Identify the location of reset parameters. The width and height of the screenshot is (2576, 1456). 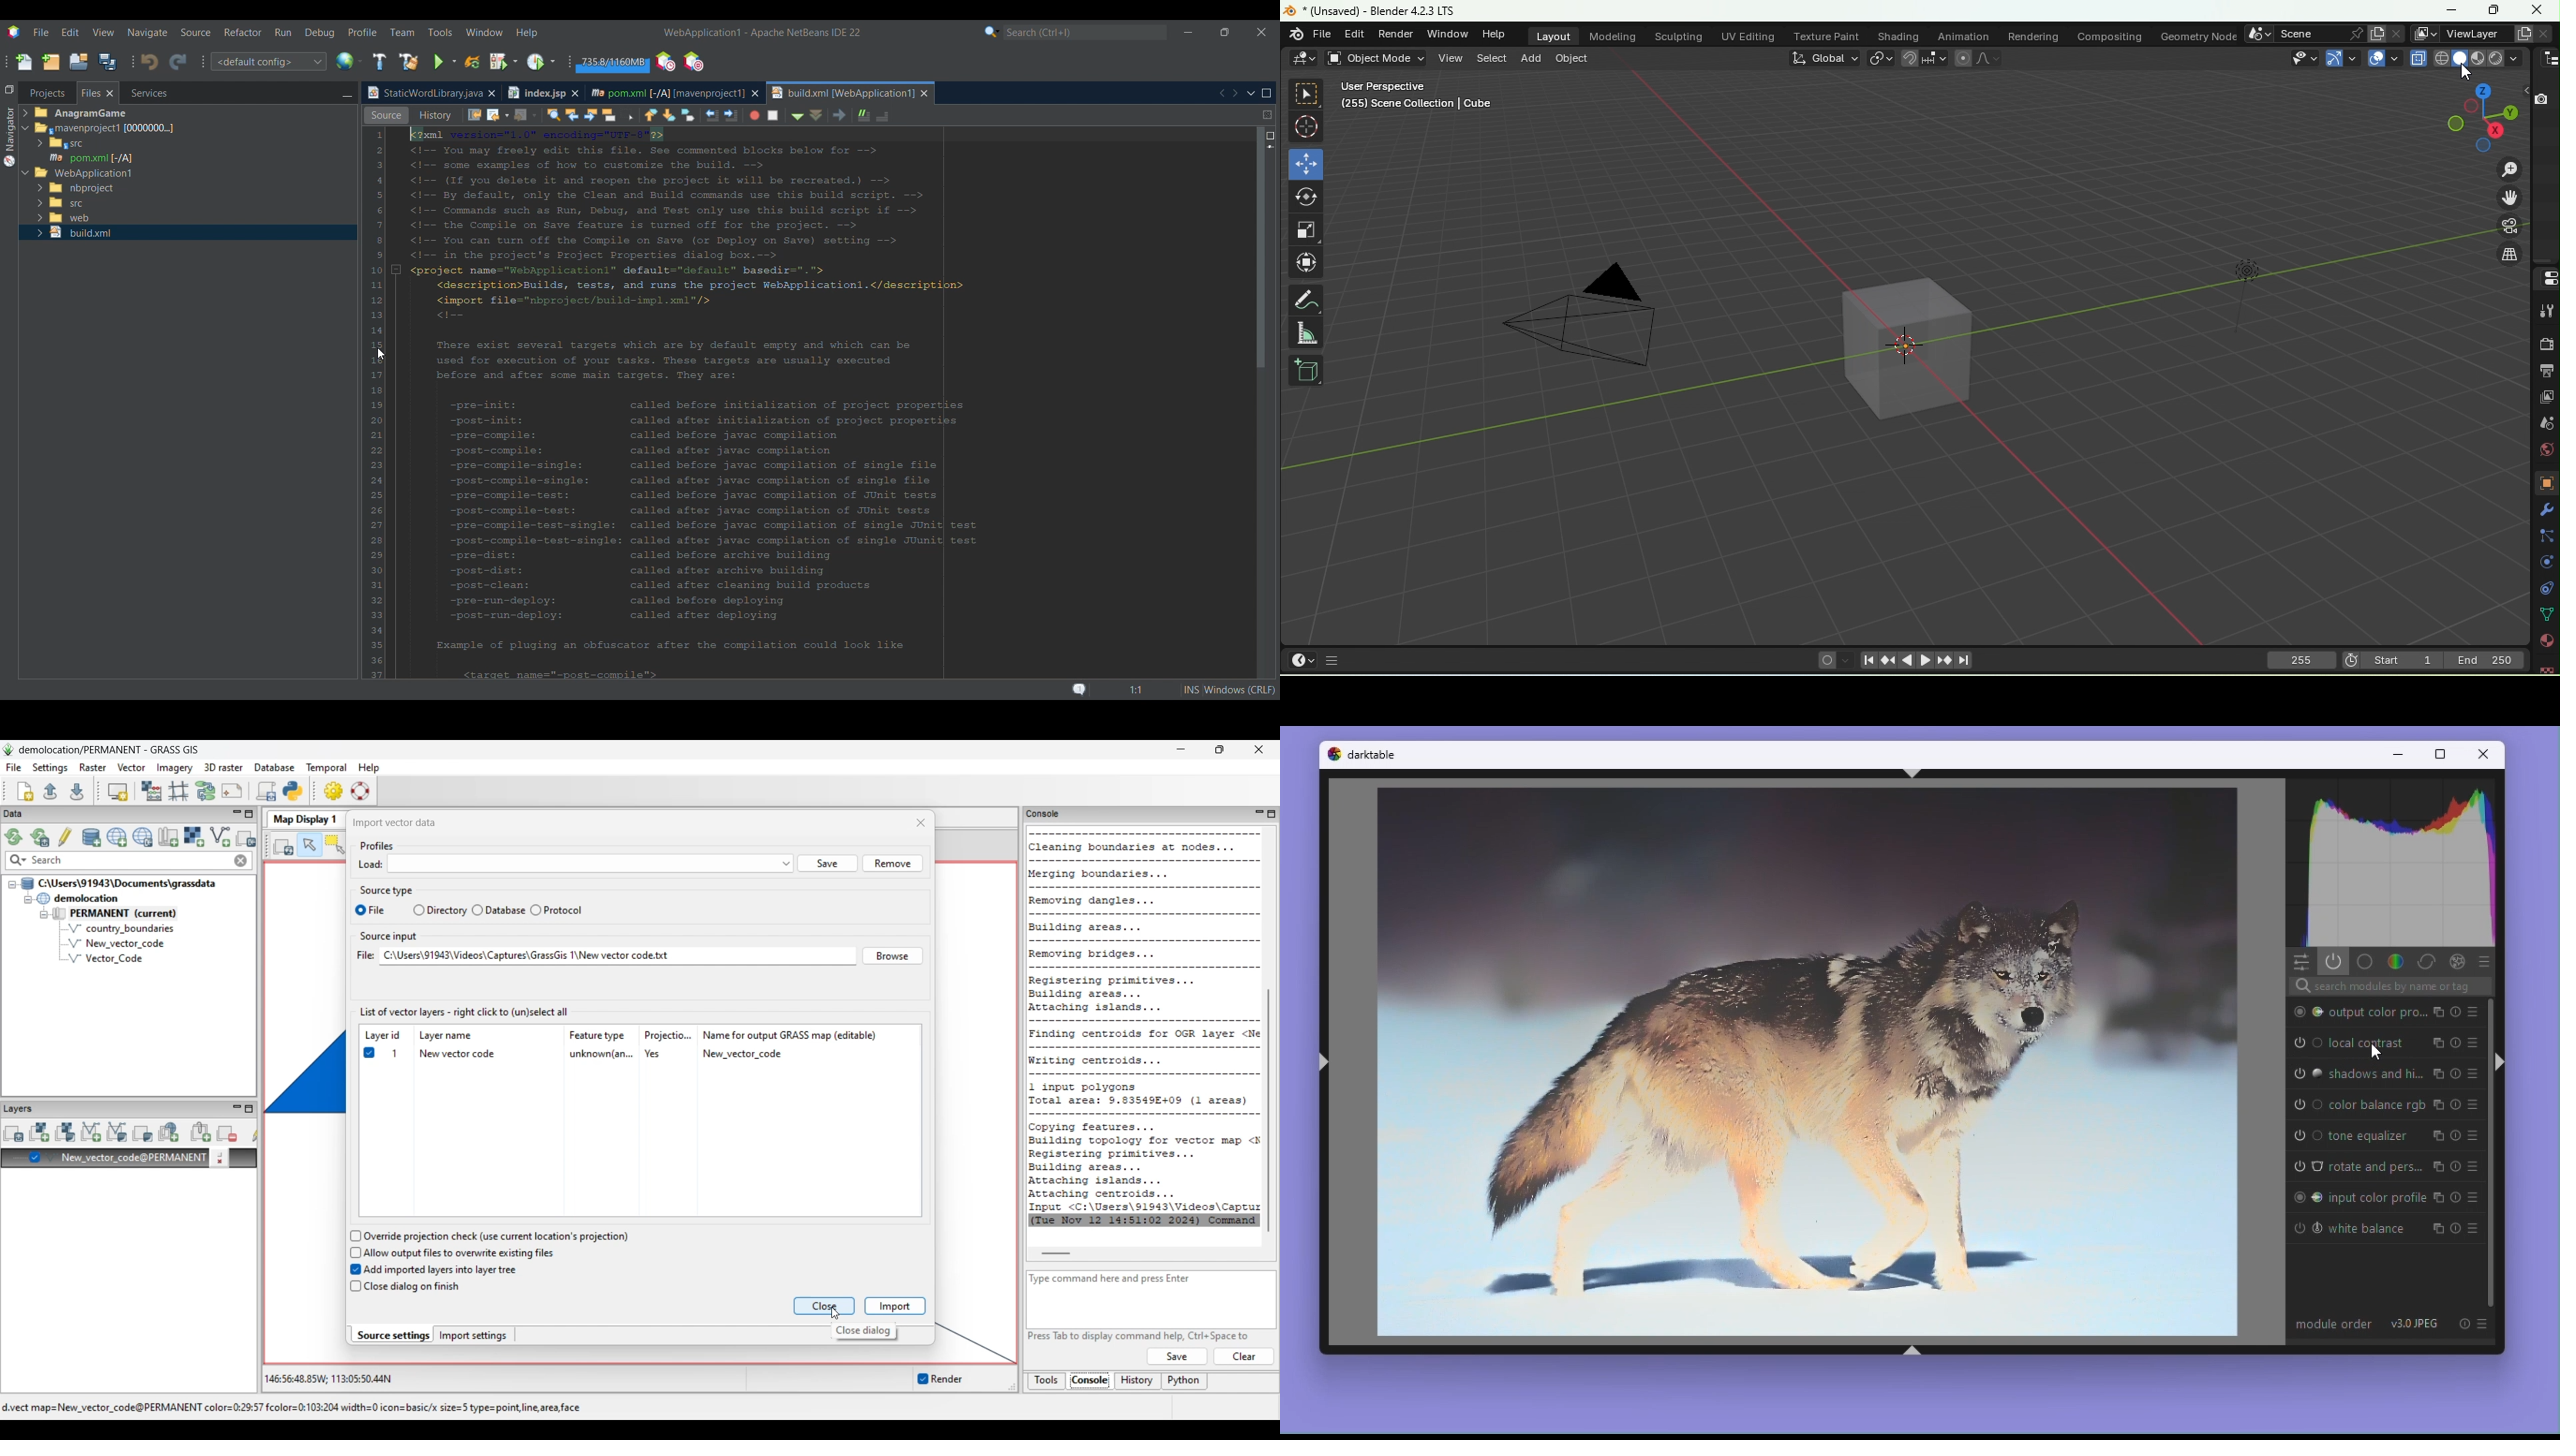
(2454, 1196).